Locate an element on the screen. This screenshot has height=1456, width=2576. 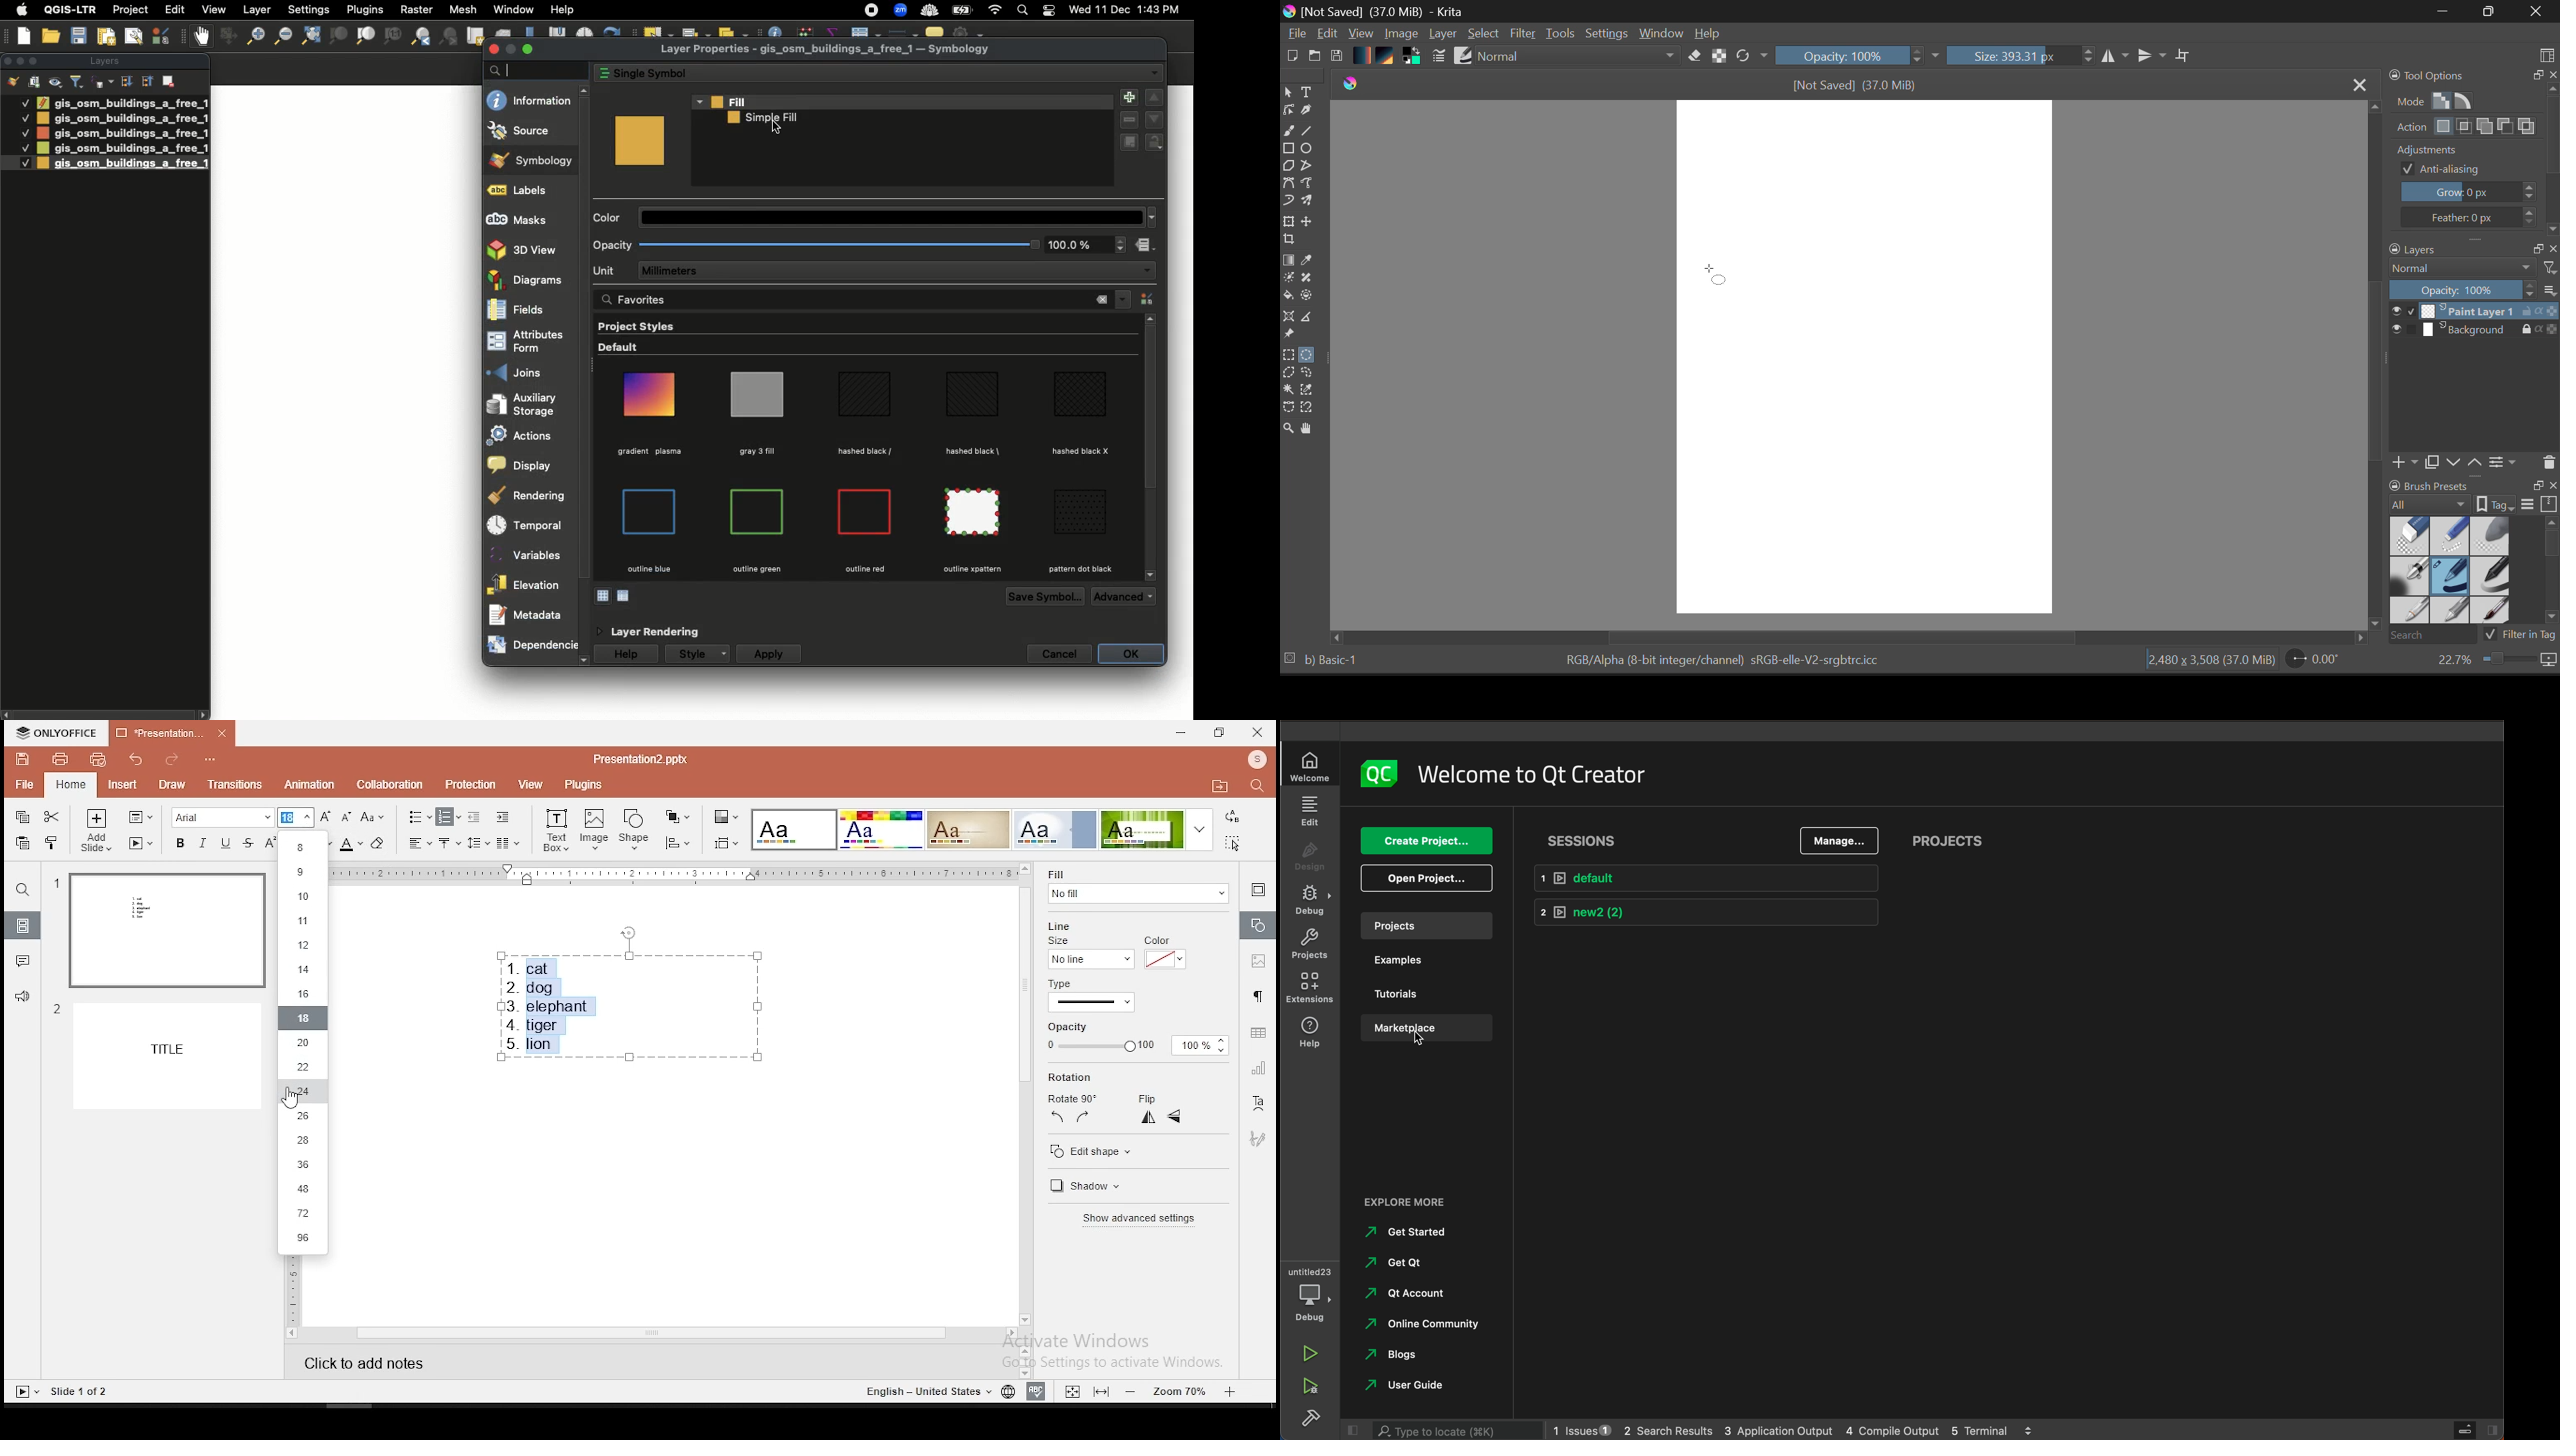
font color is located at coordinates (350, 843).